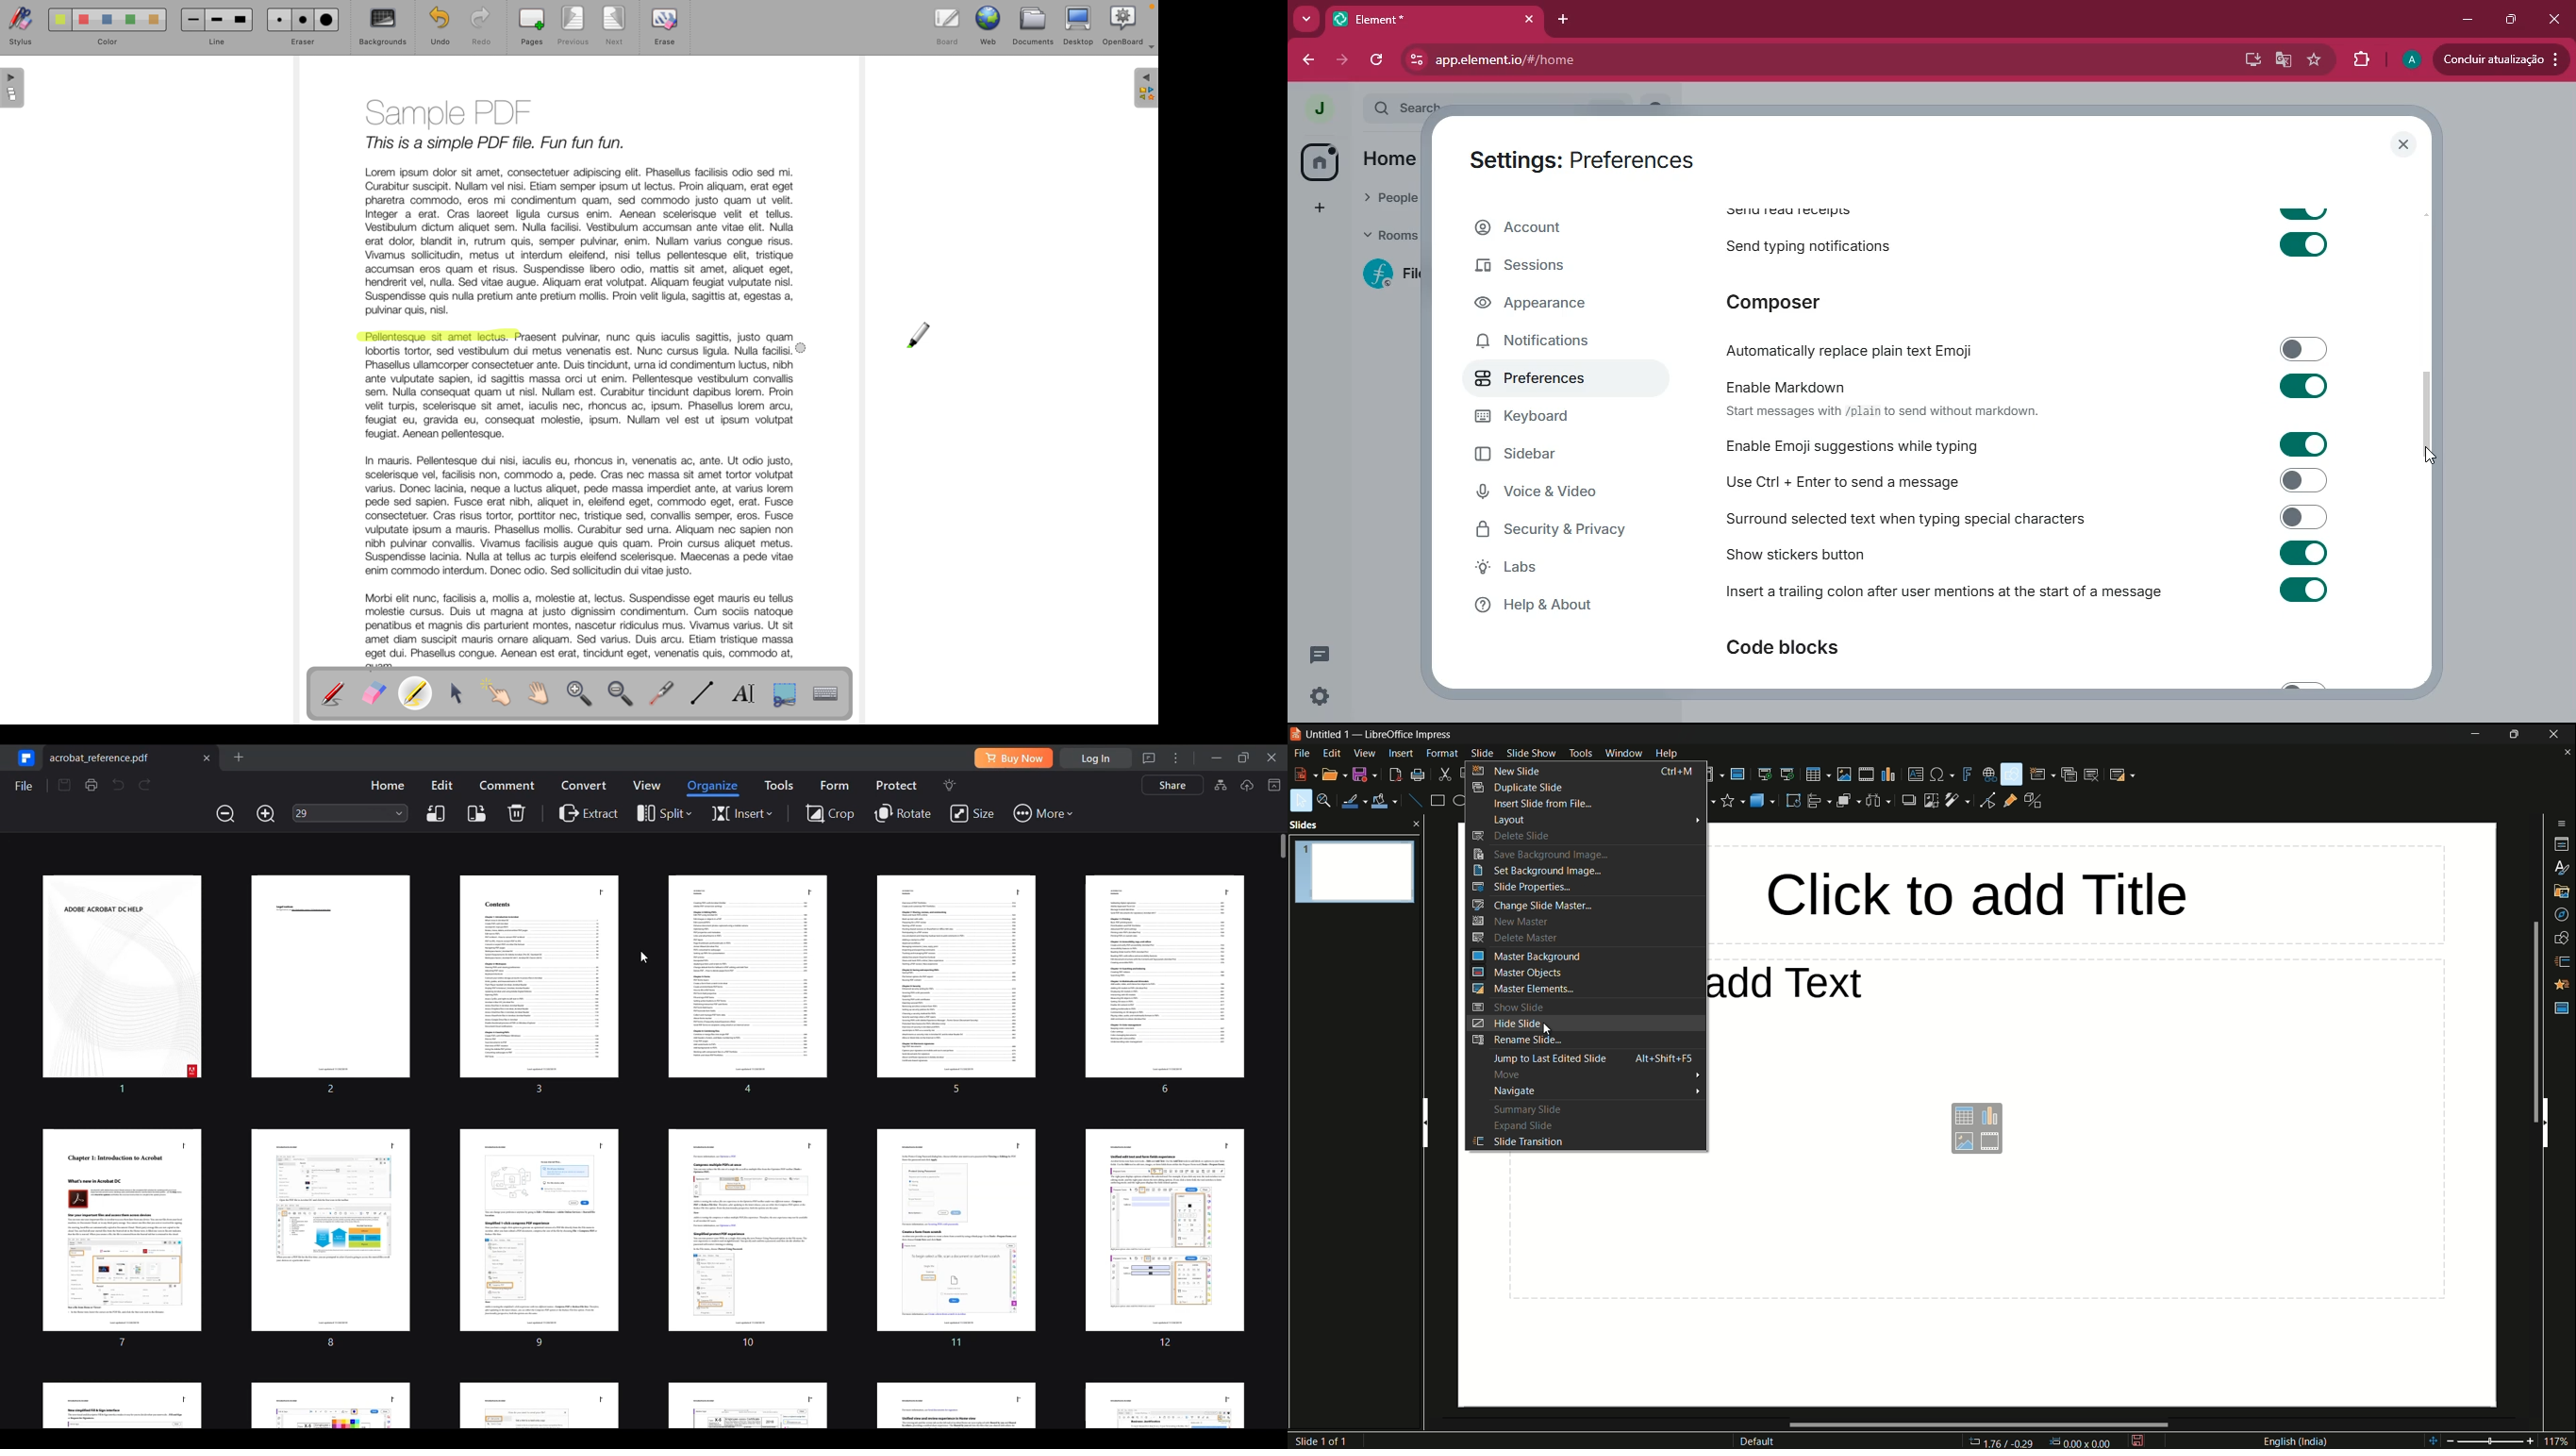 The image size is (2576, 1456). Describe the element at coordinates (1789, 774) in the screenshot. I see `start from current slide` at that location.